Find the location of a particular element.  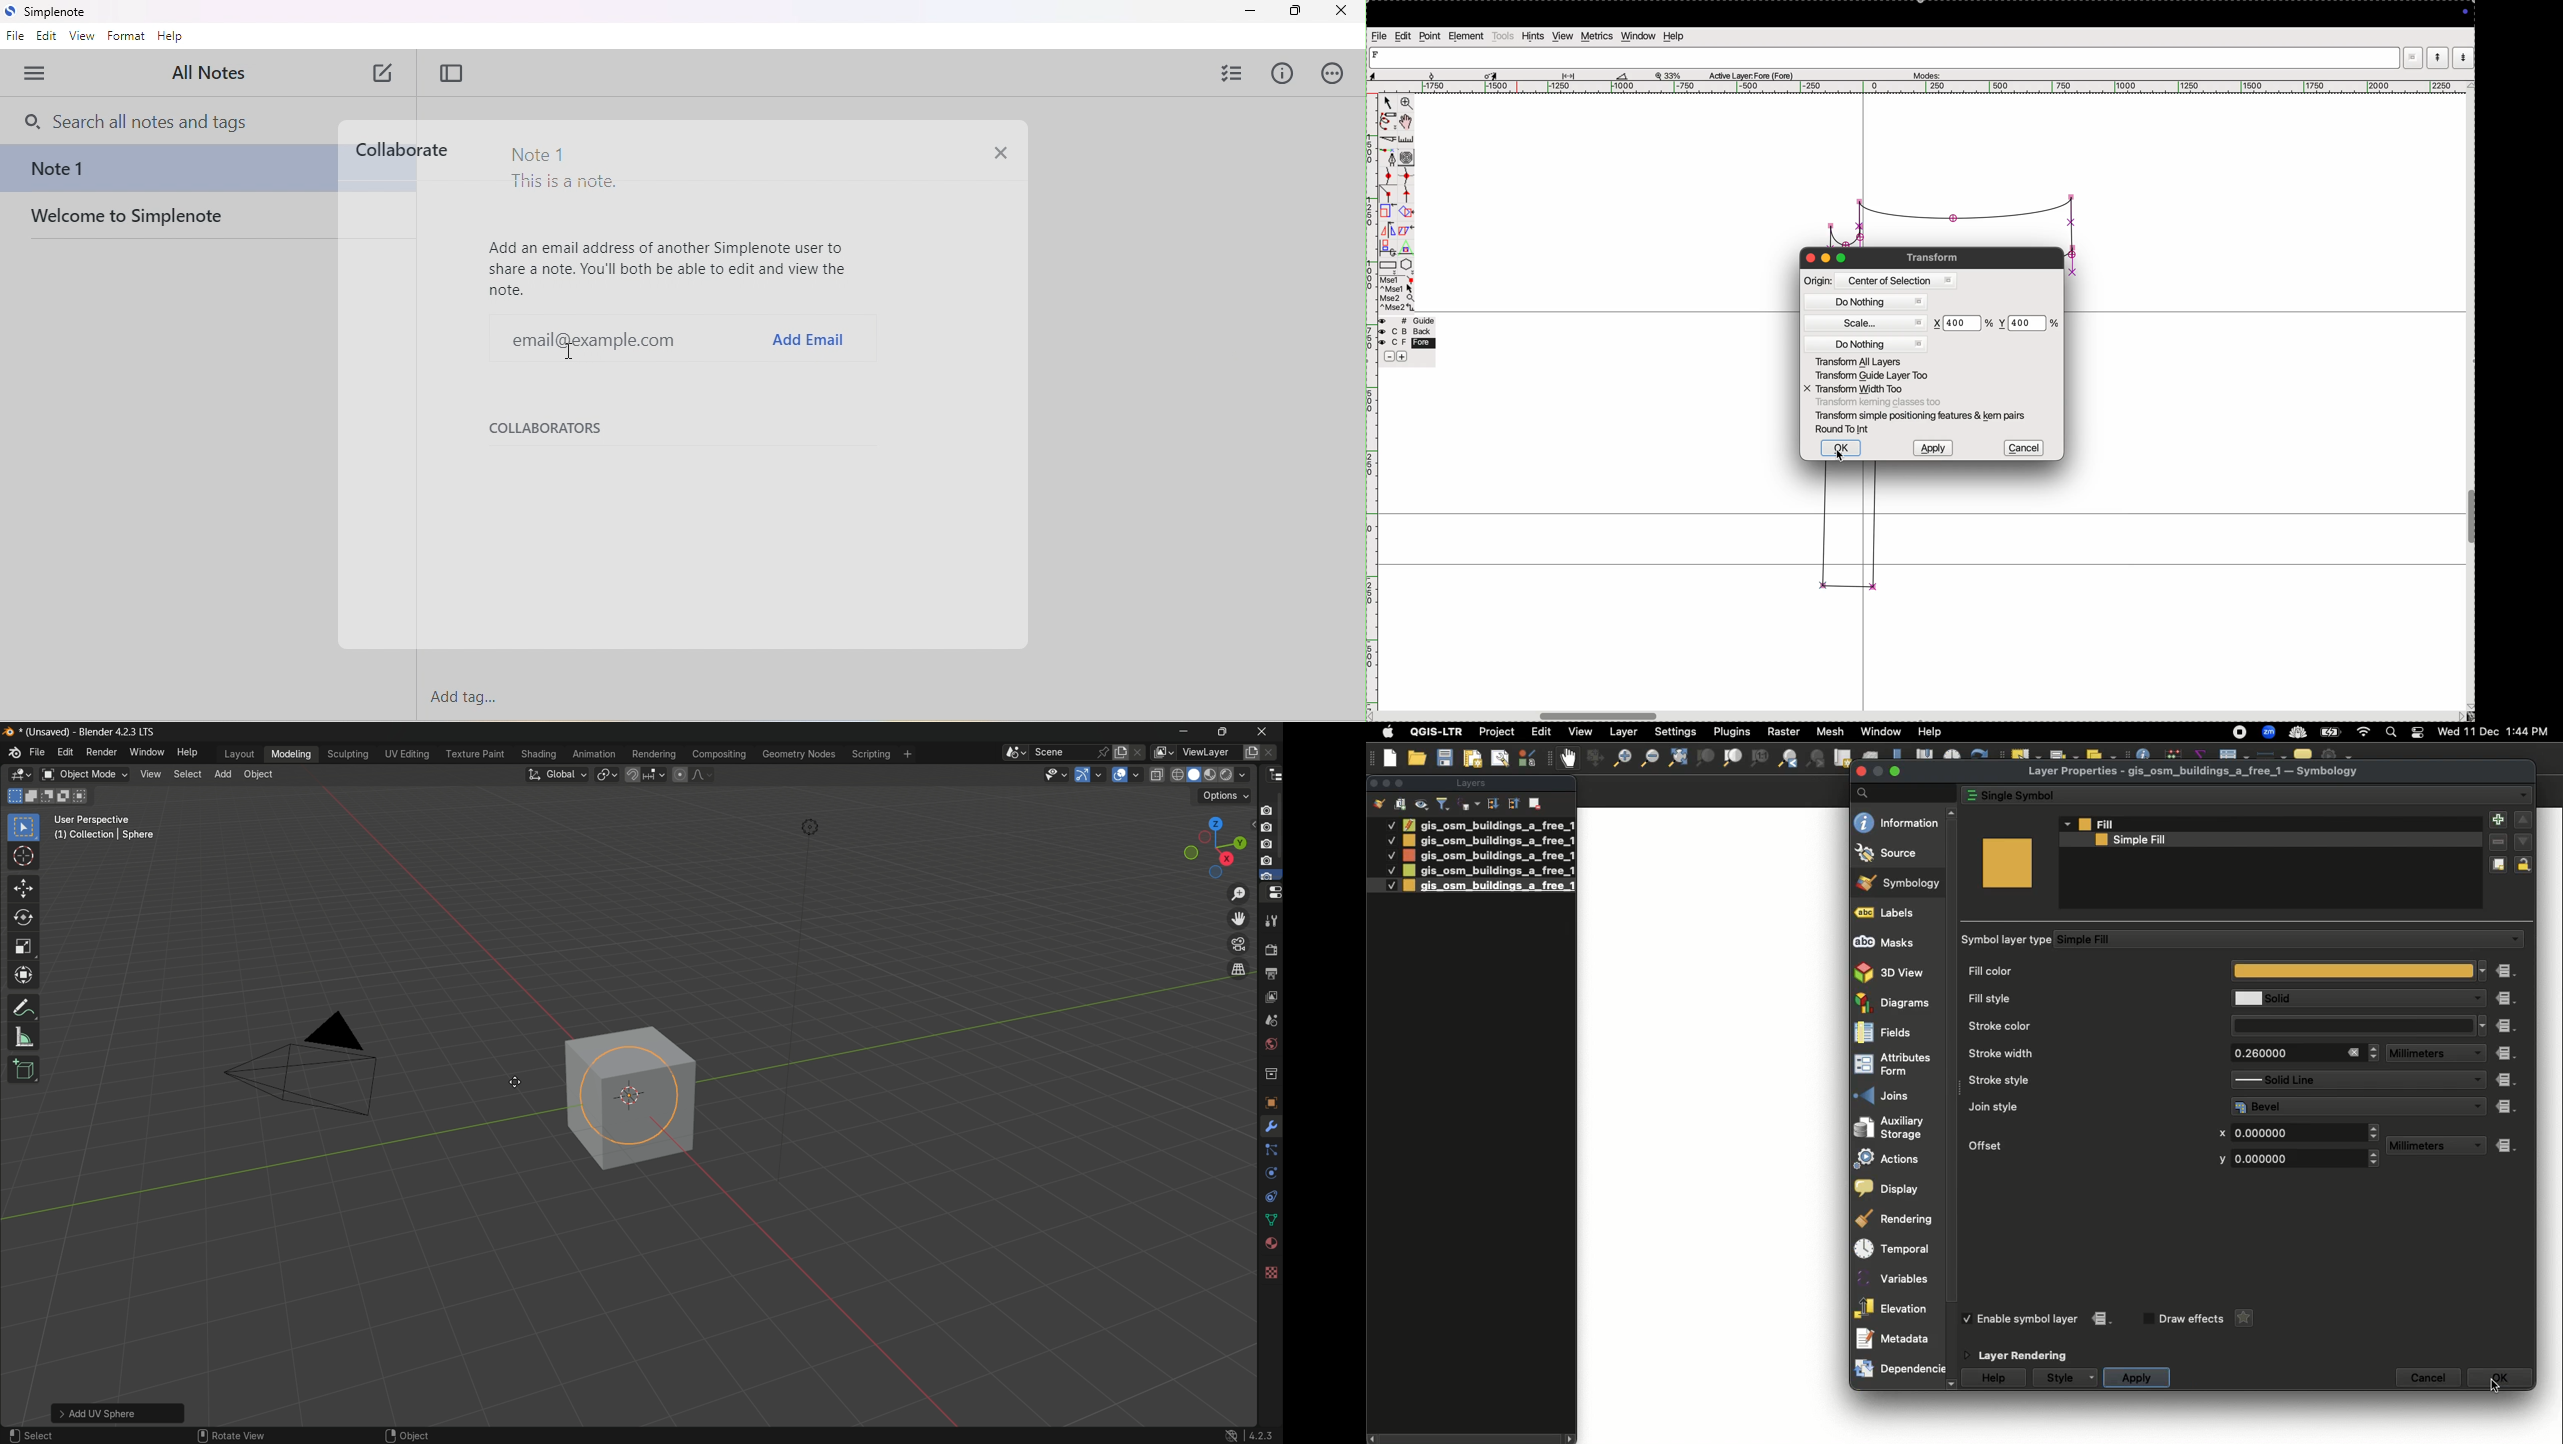

Fields is located at coordinates (1900, 1032).